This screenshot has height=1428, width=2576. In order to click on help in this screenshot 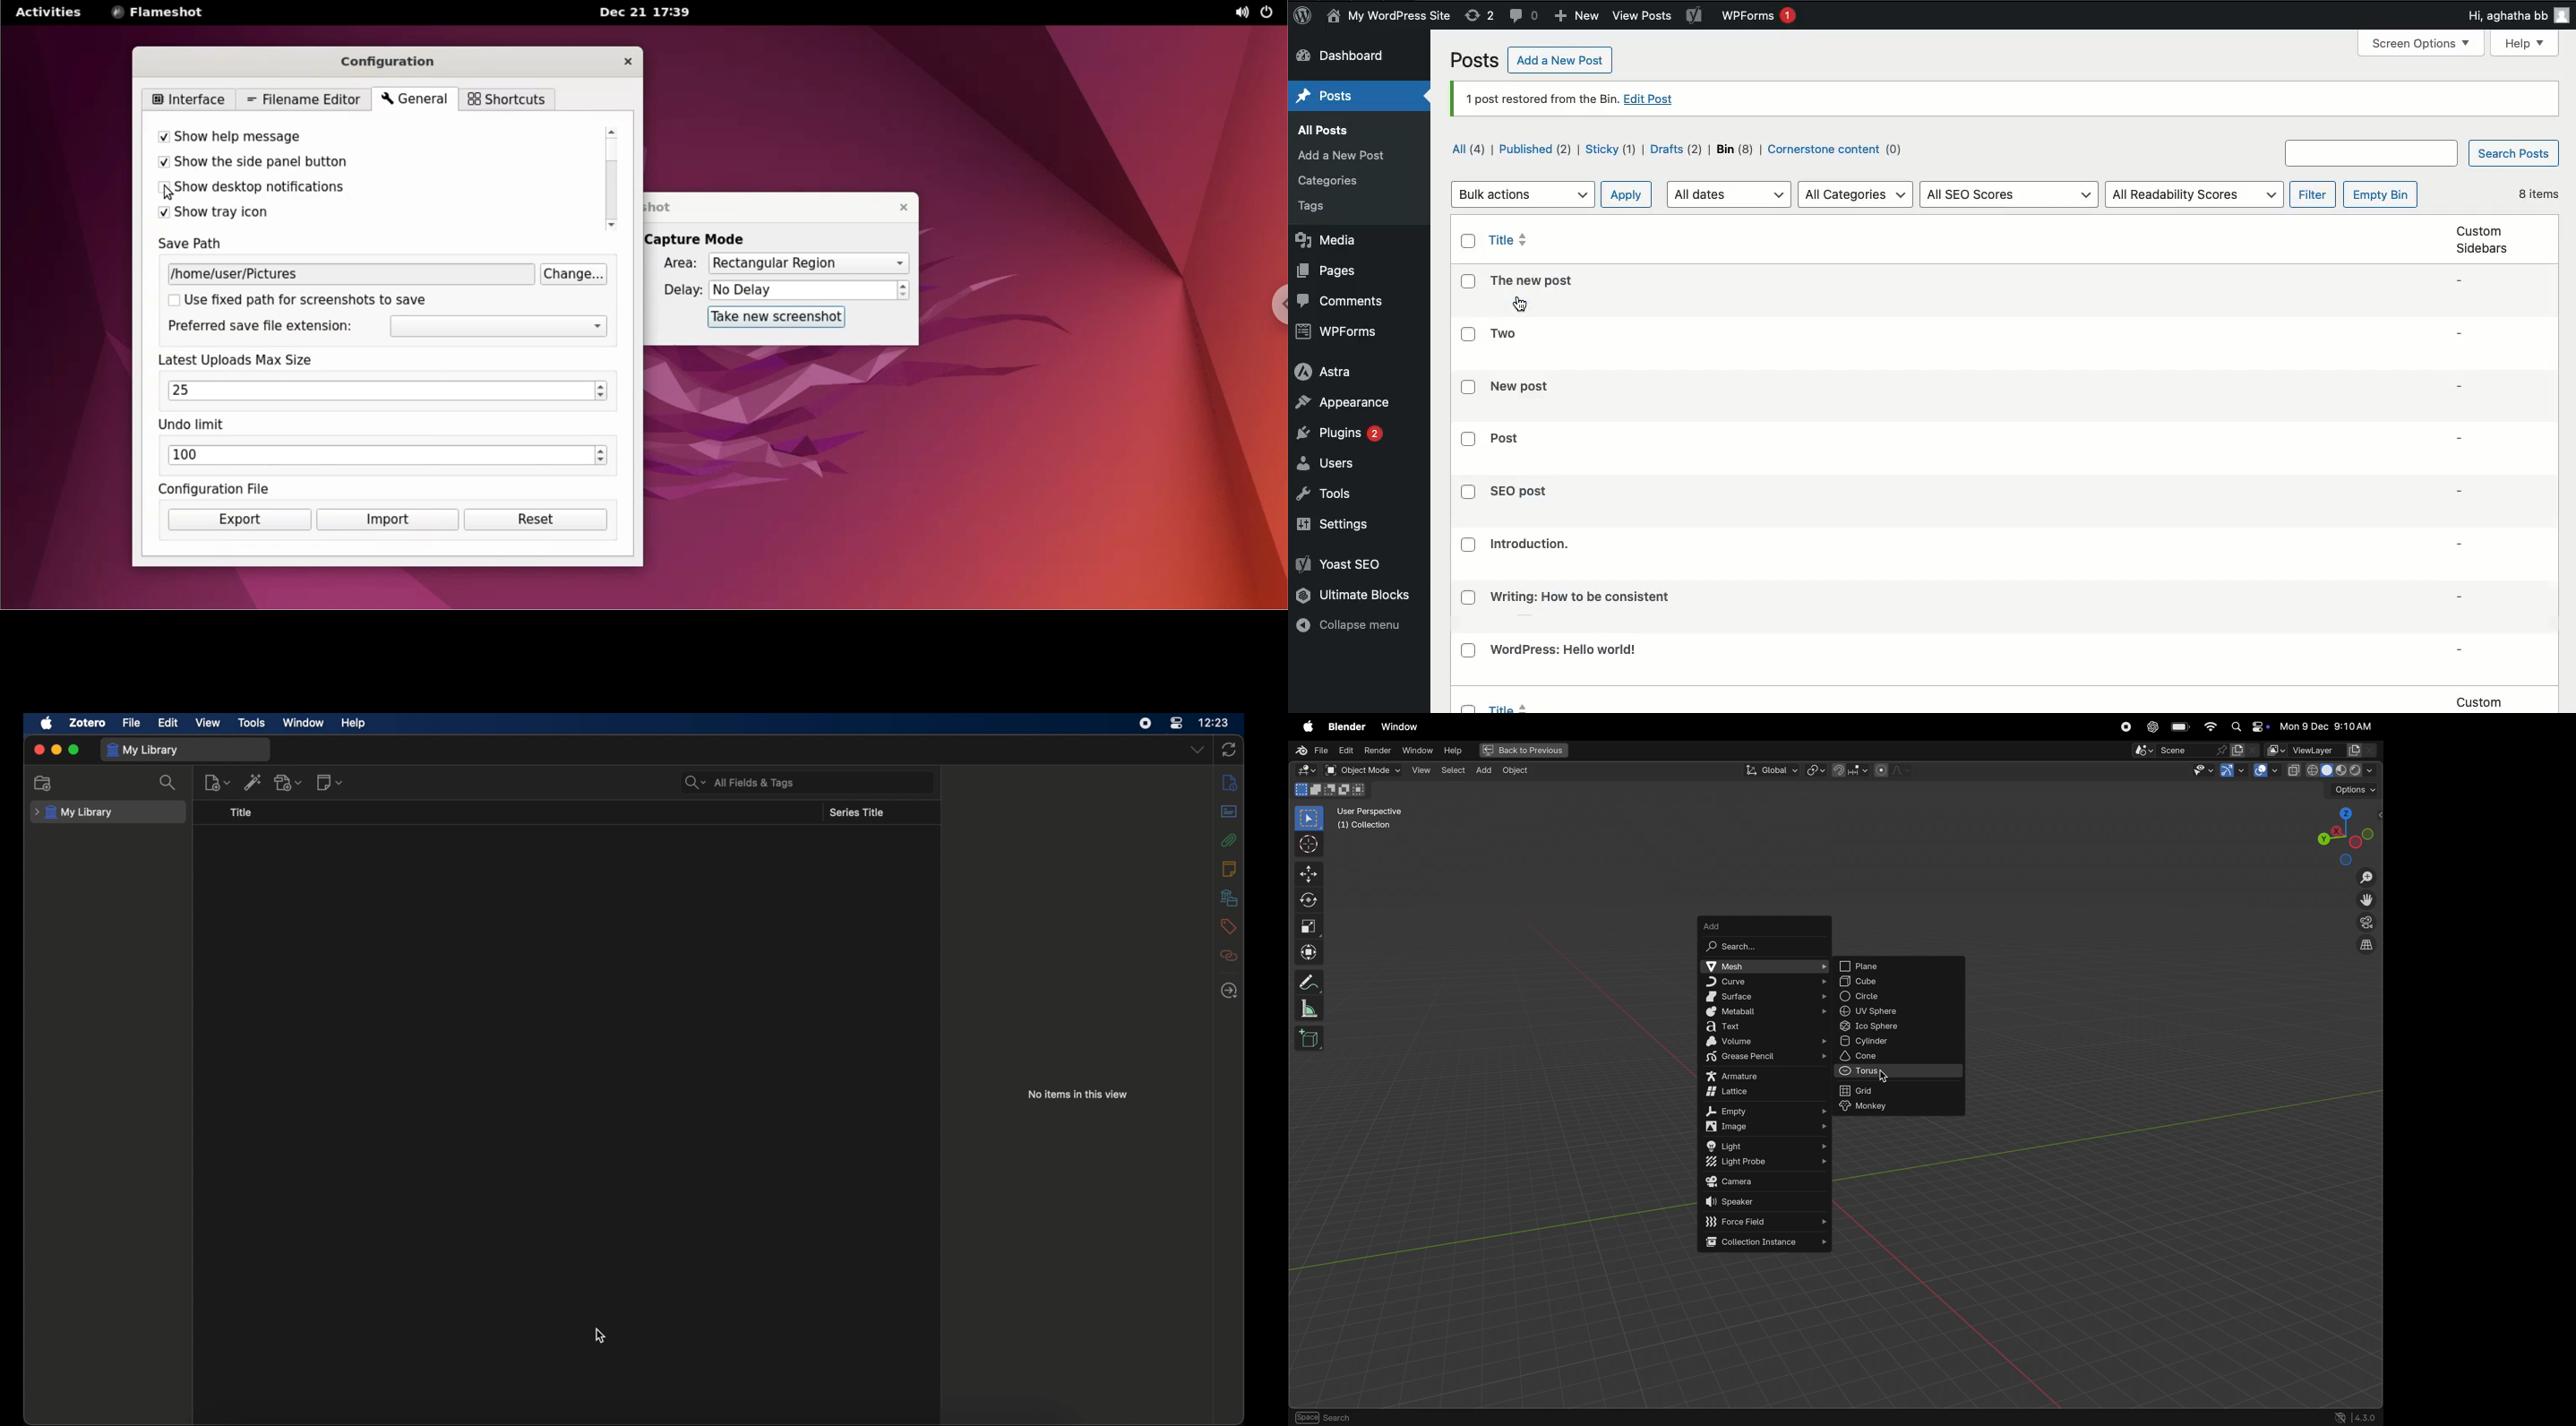, I will do `click(354, 723)`.